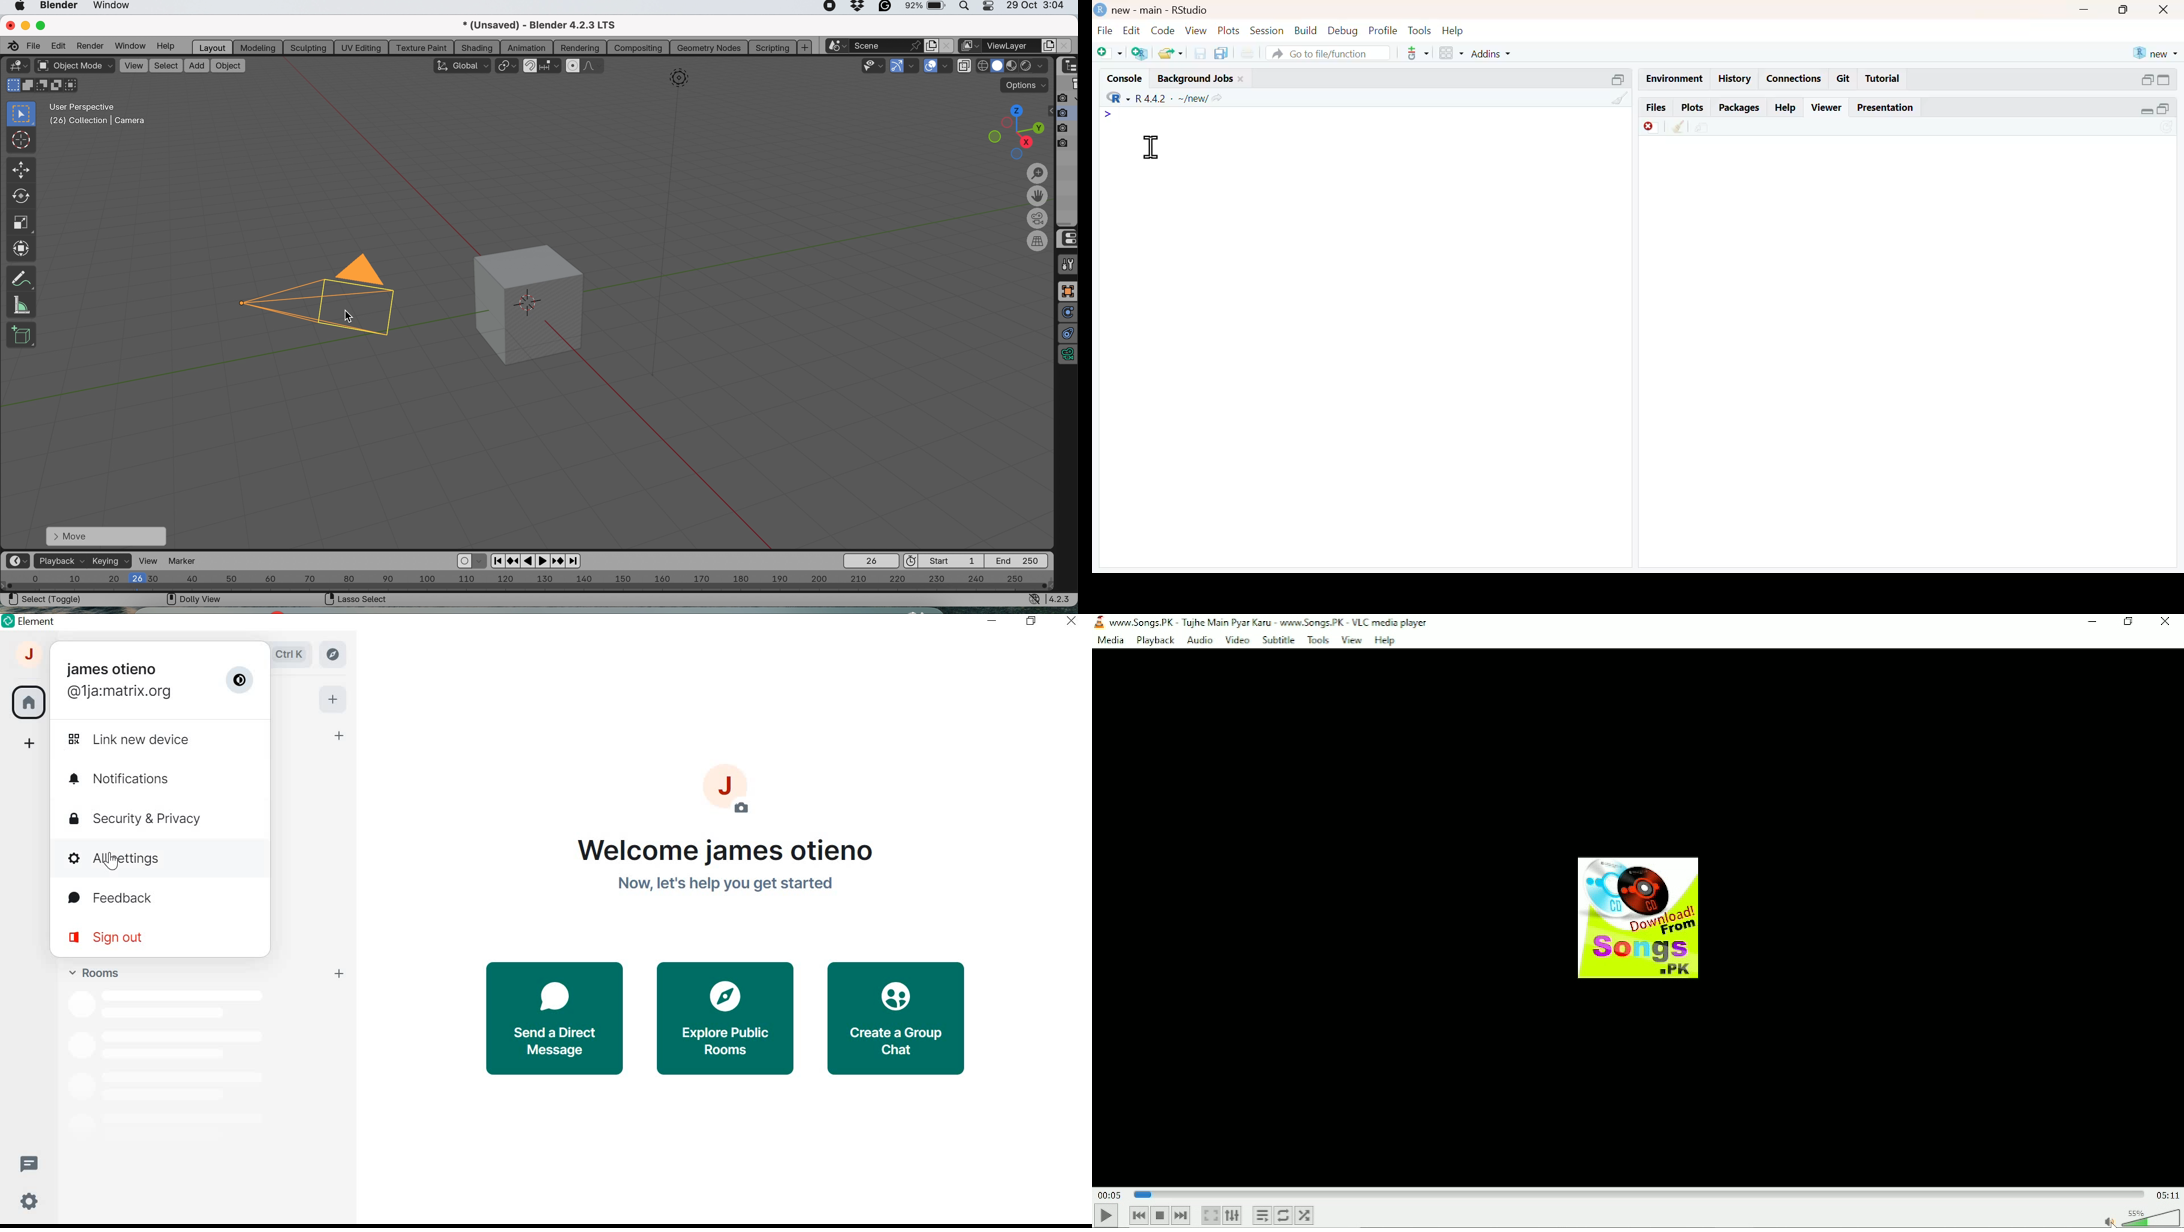 The height and width of the screenshot is (1232, 2184). What do you see at coordinates (948, 66) in the screenshot?
I see `overlays` at bounding box center [948, 66].